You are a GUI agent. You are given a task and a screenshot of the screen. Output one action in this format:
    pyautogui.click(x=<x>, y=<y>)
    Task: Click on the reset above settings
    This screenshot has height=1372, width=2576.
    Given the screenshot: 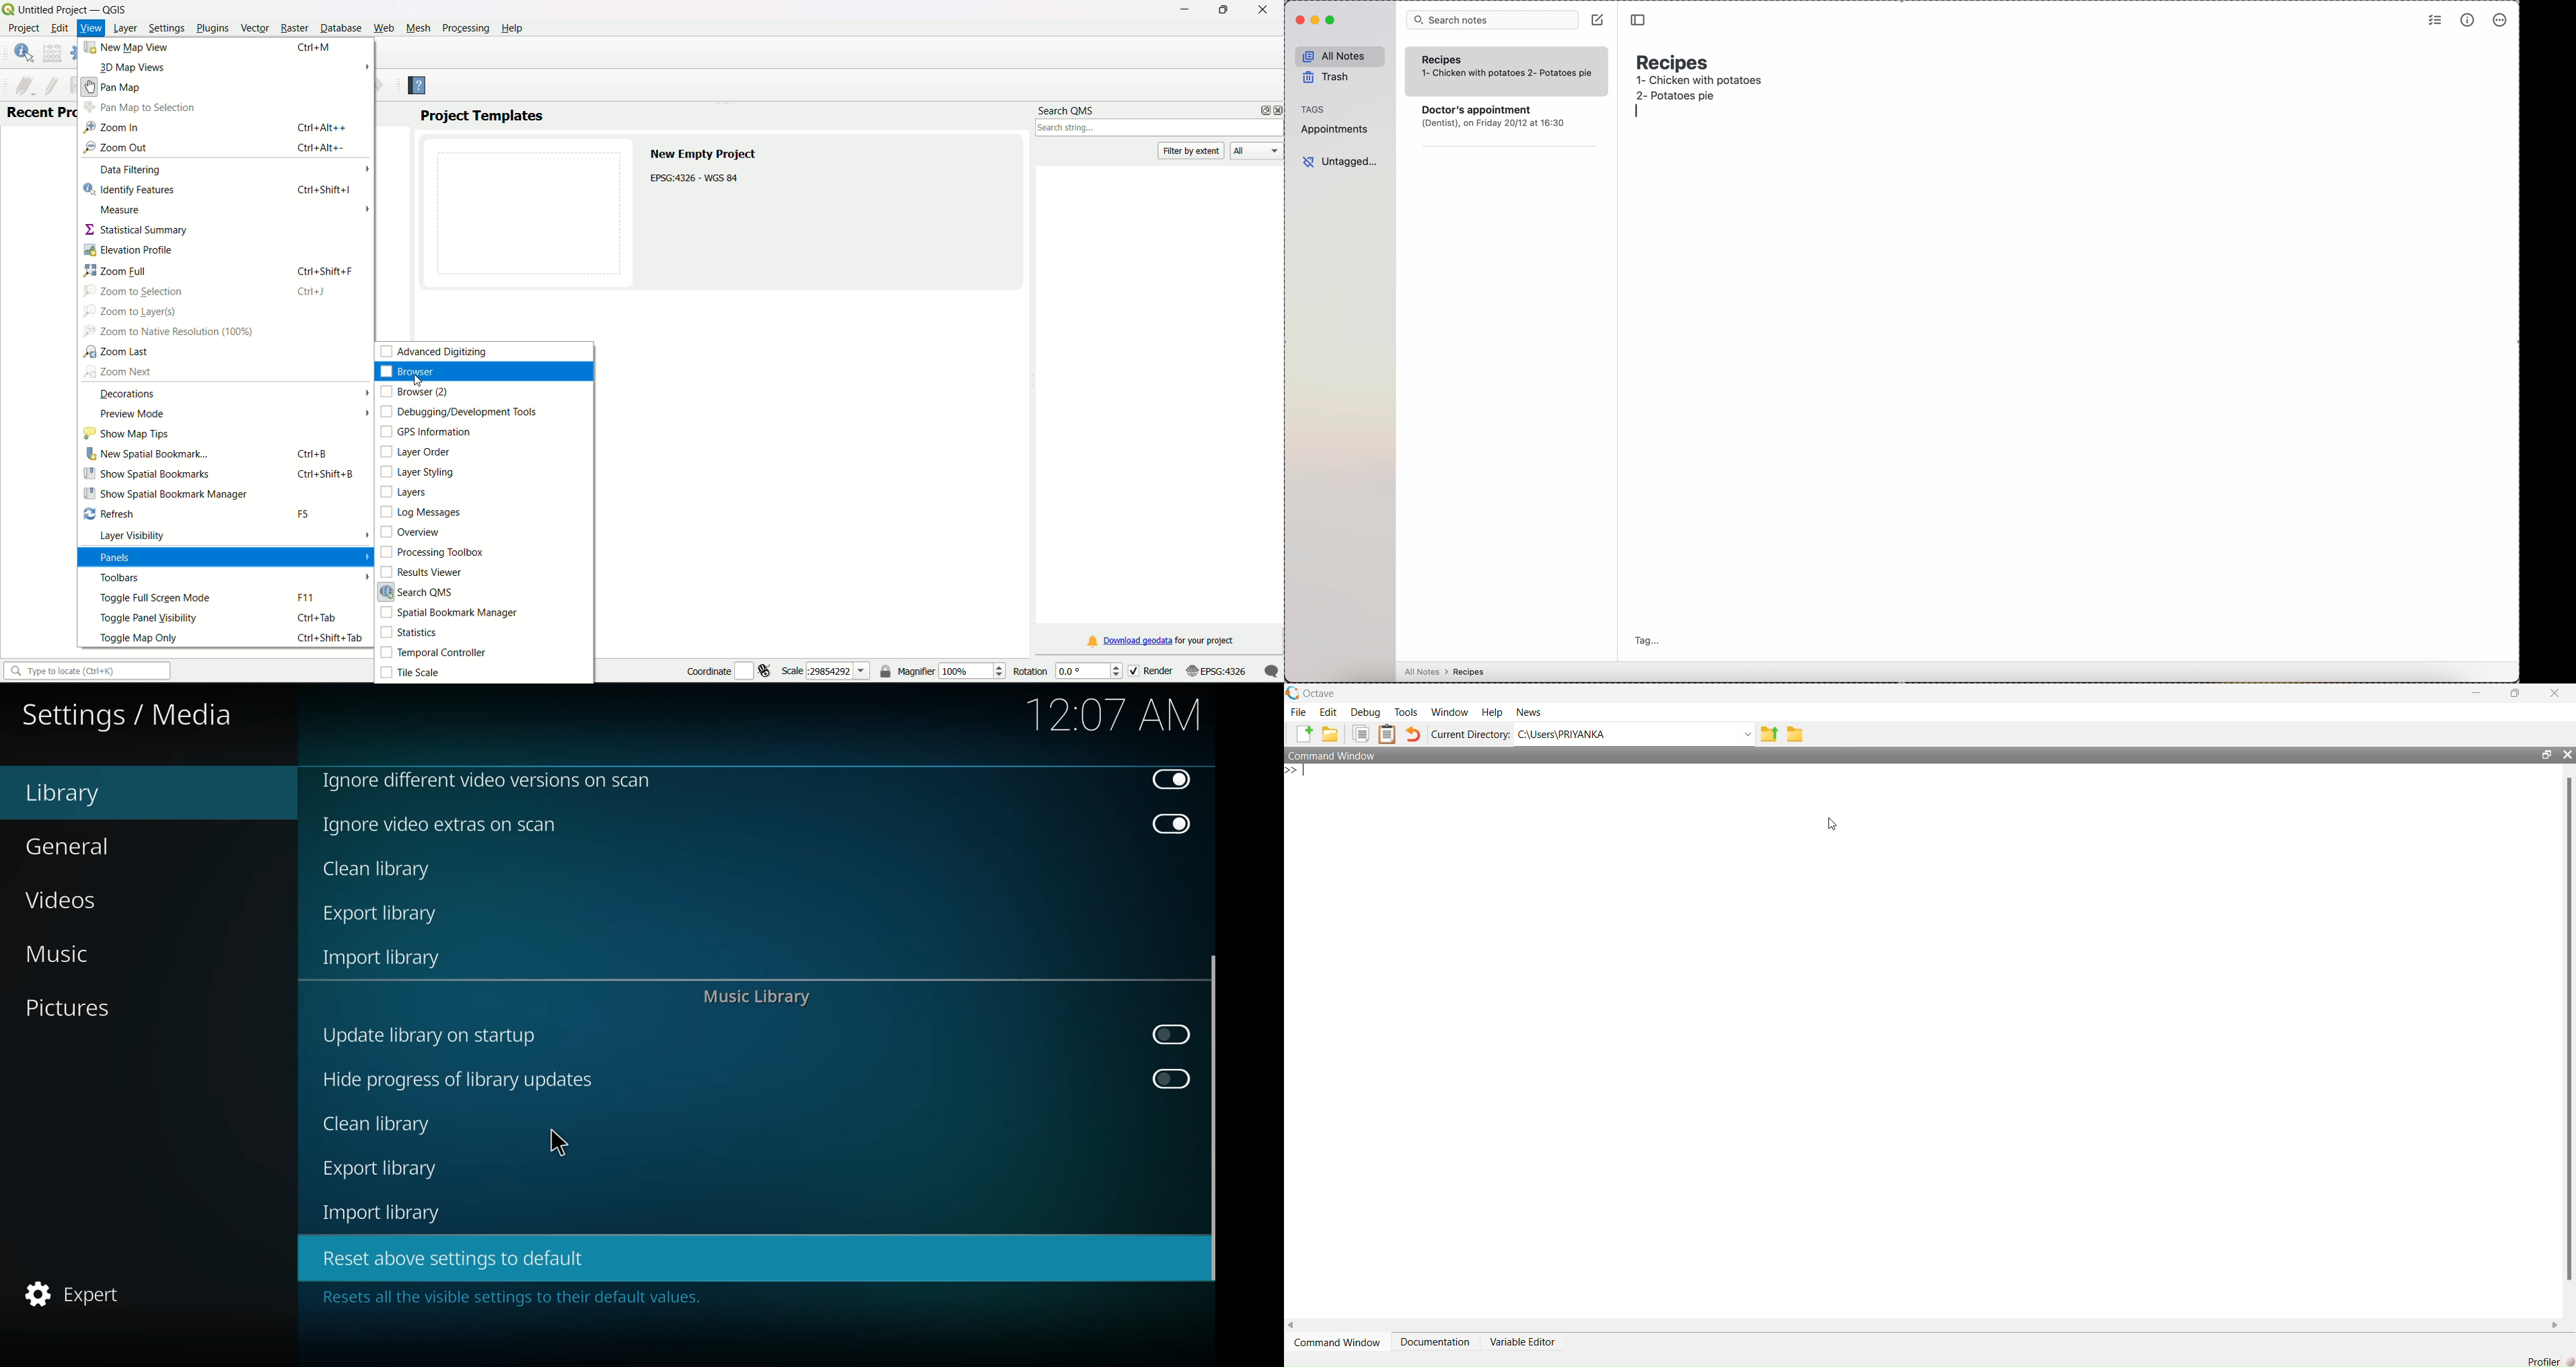 What is the action you would take?
    pyautogui.click(x=449, y=1257)
    